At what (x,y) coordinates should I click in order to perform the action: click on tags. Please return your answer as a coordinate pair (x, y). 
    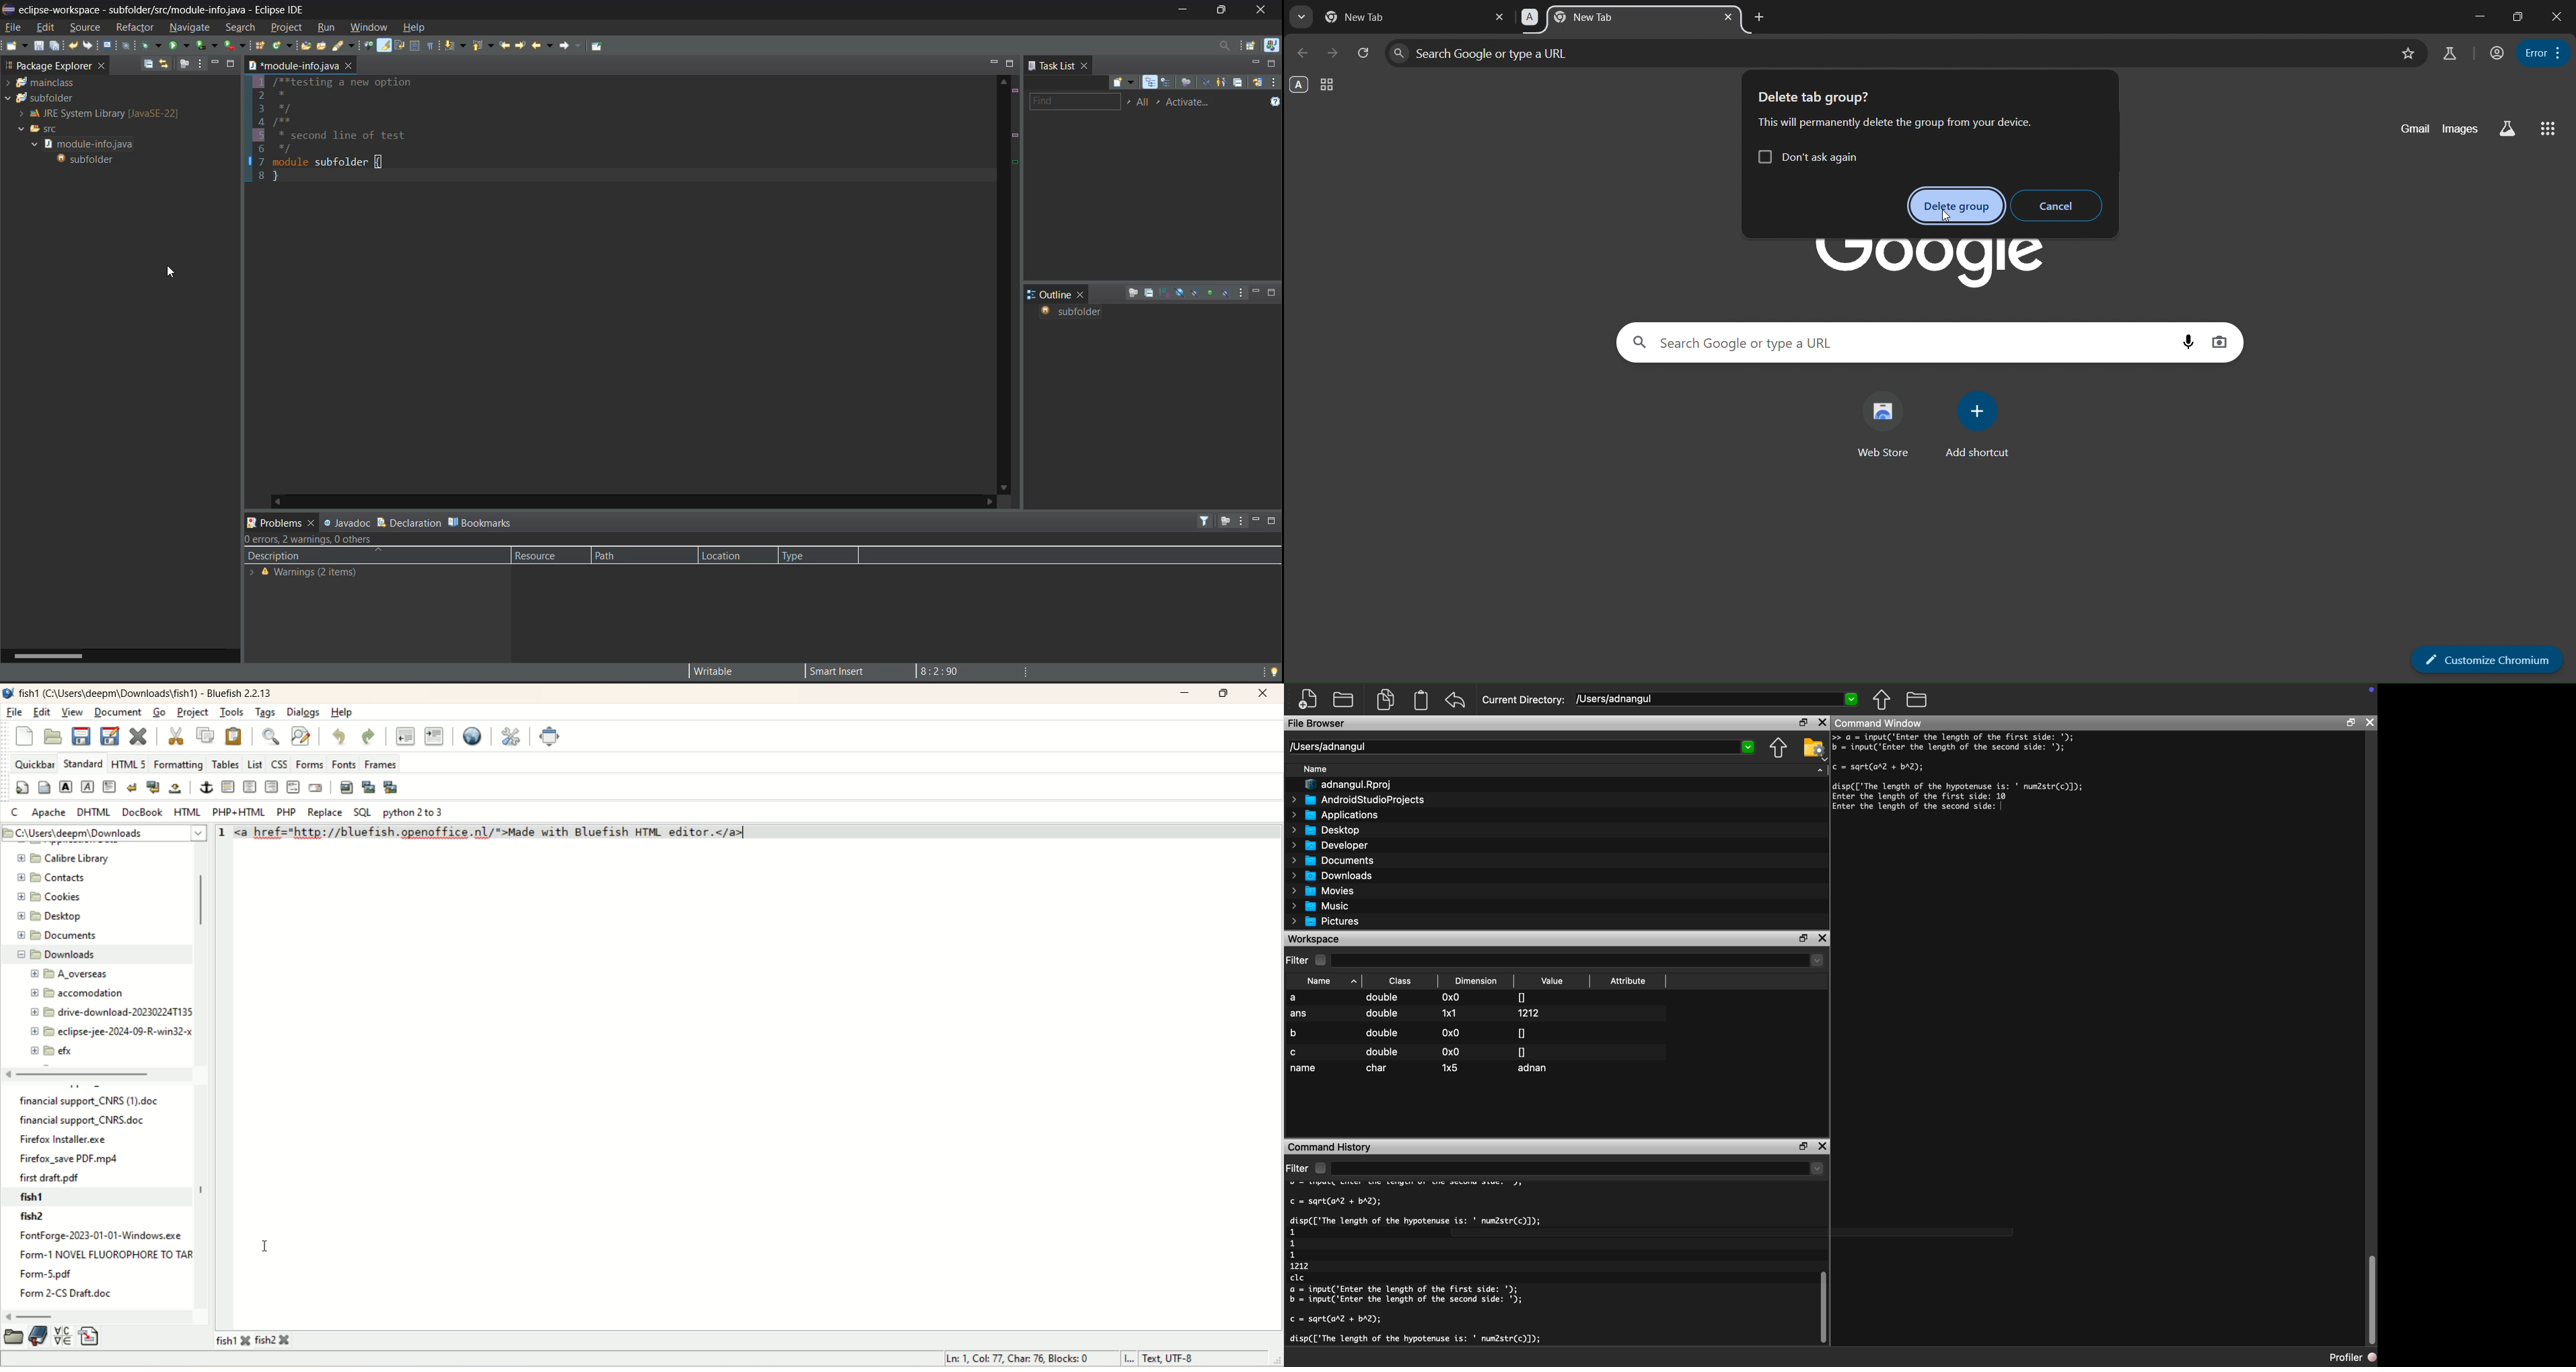
    Looking at the image, I should click on (266, 714).